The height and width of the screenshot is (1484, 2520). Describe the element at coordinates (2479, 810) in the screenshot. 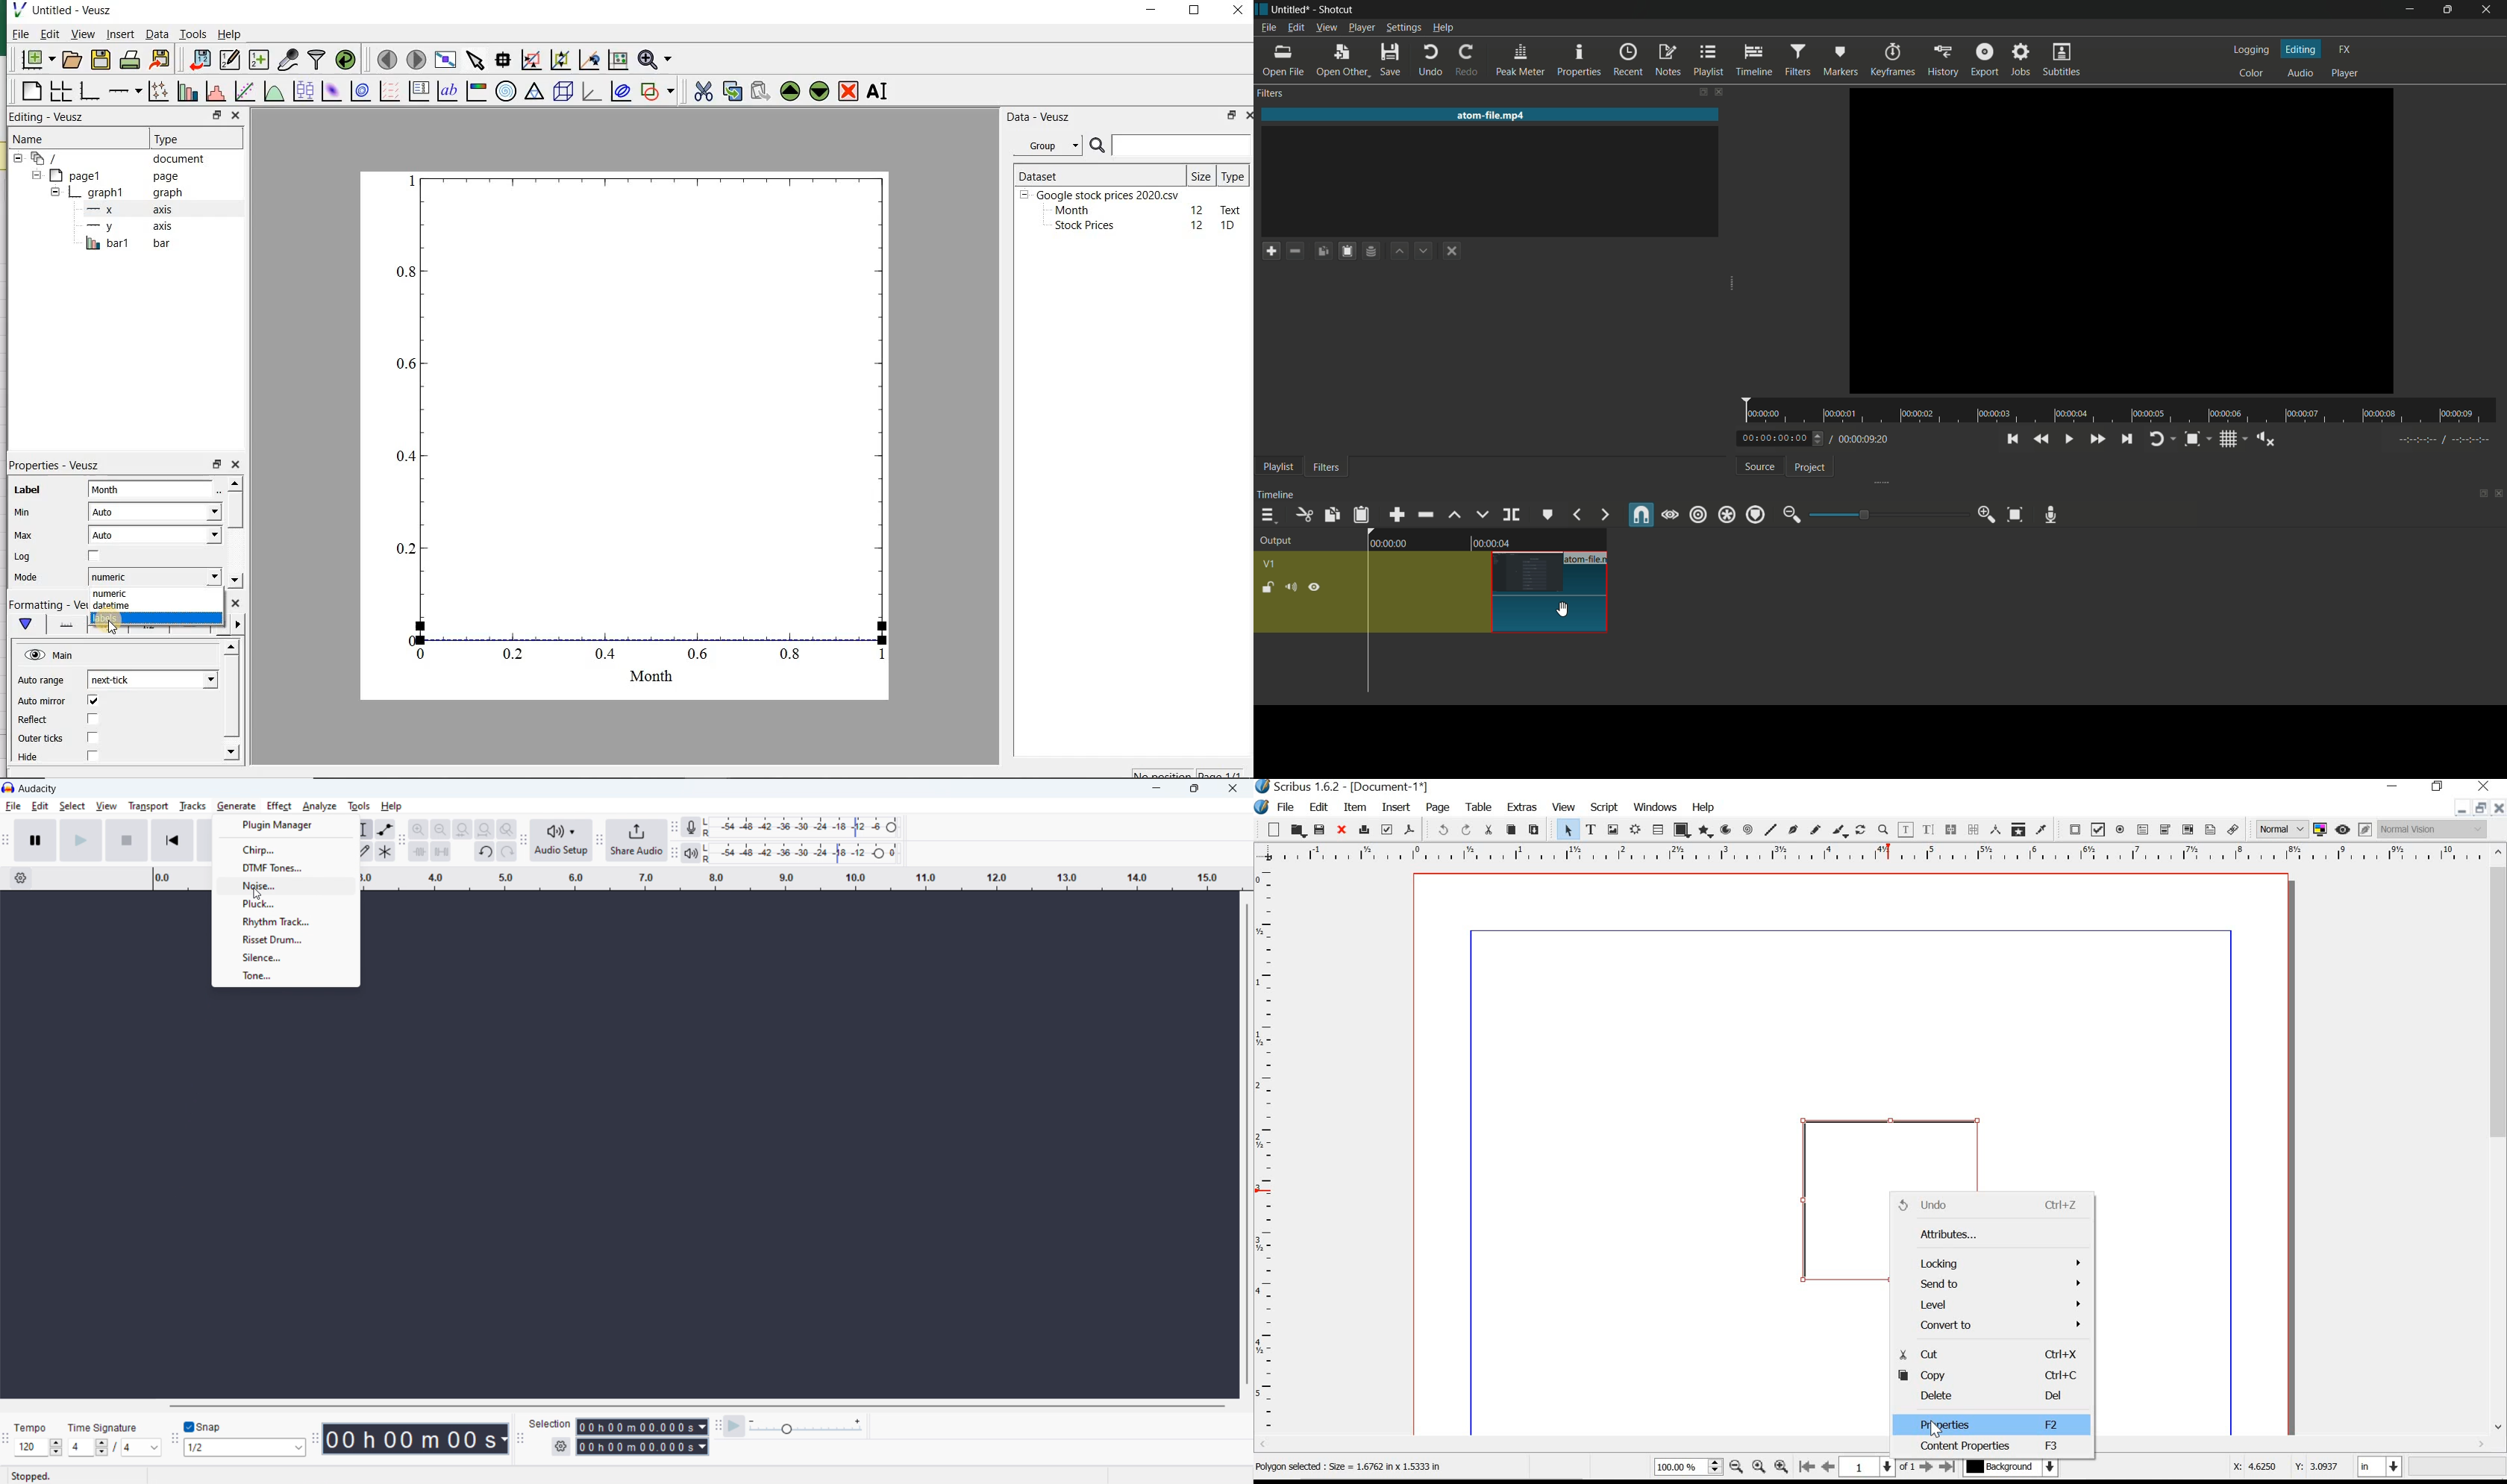

I see `RESTORE DOWN` at that location.